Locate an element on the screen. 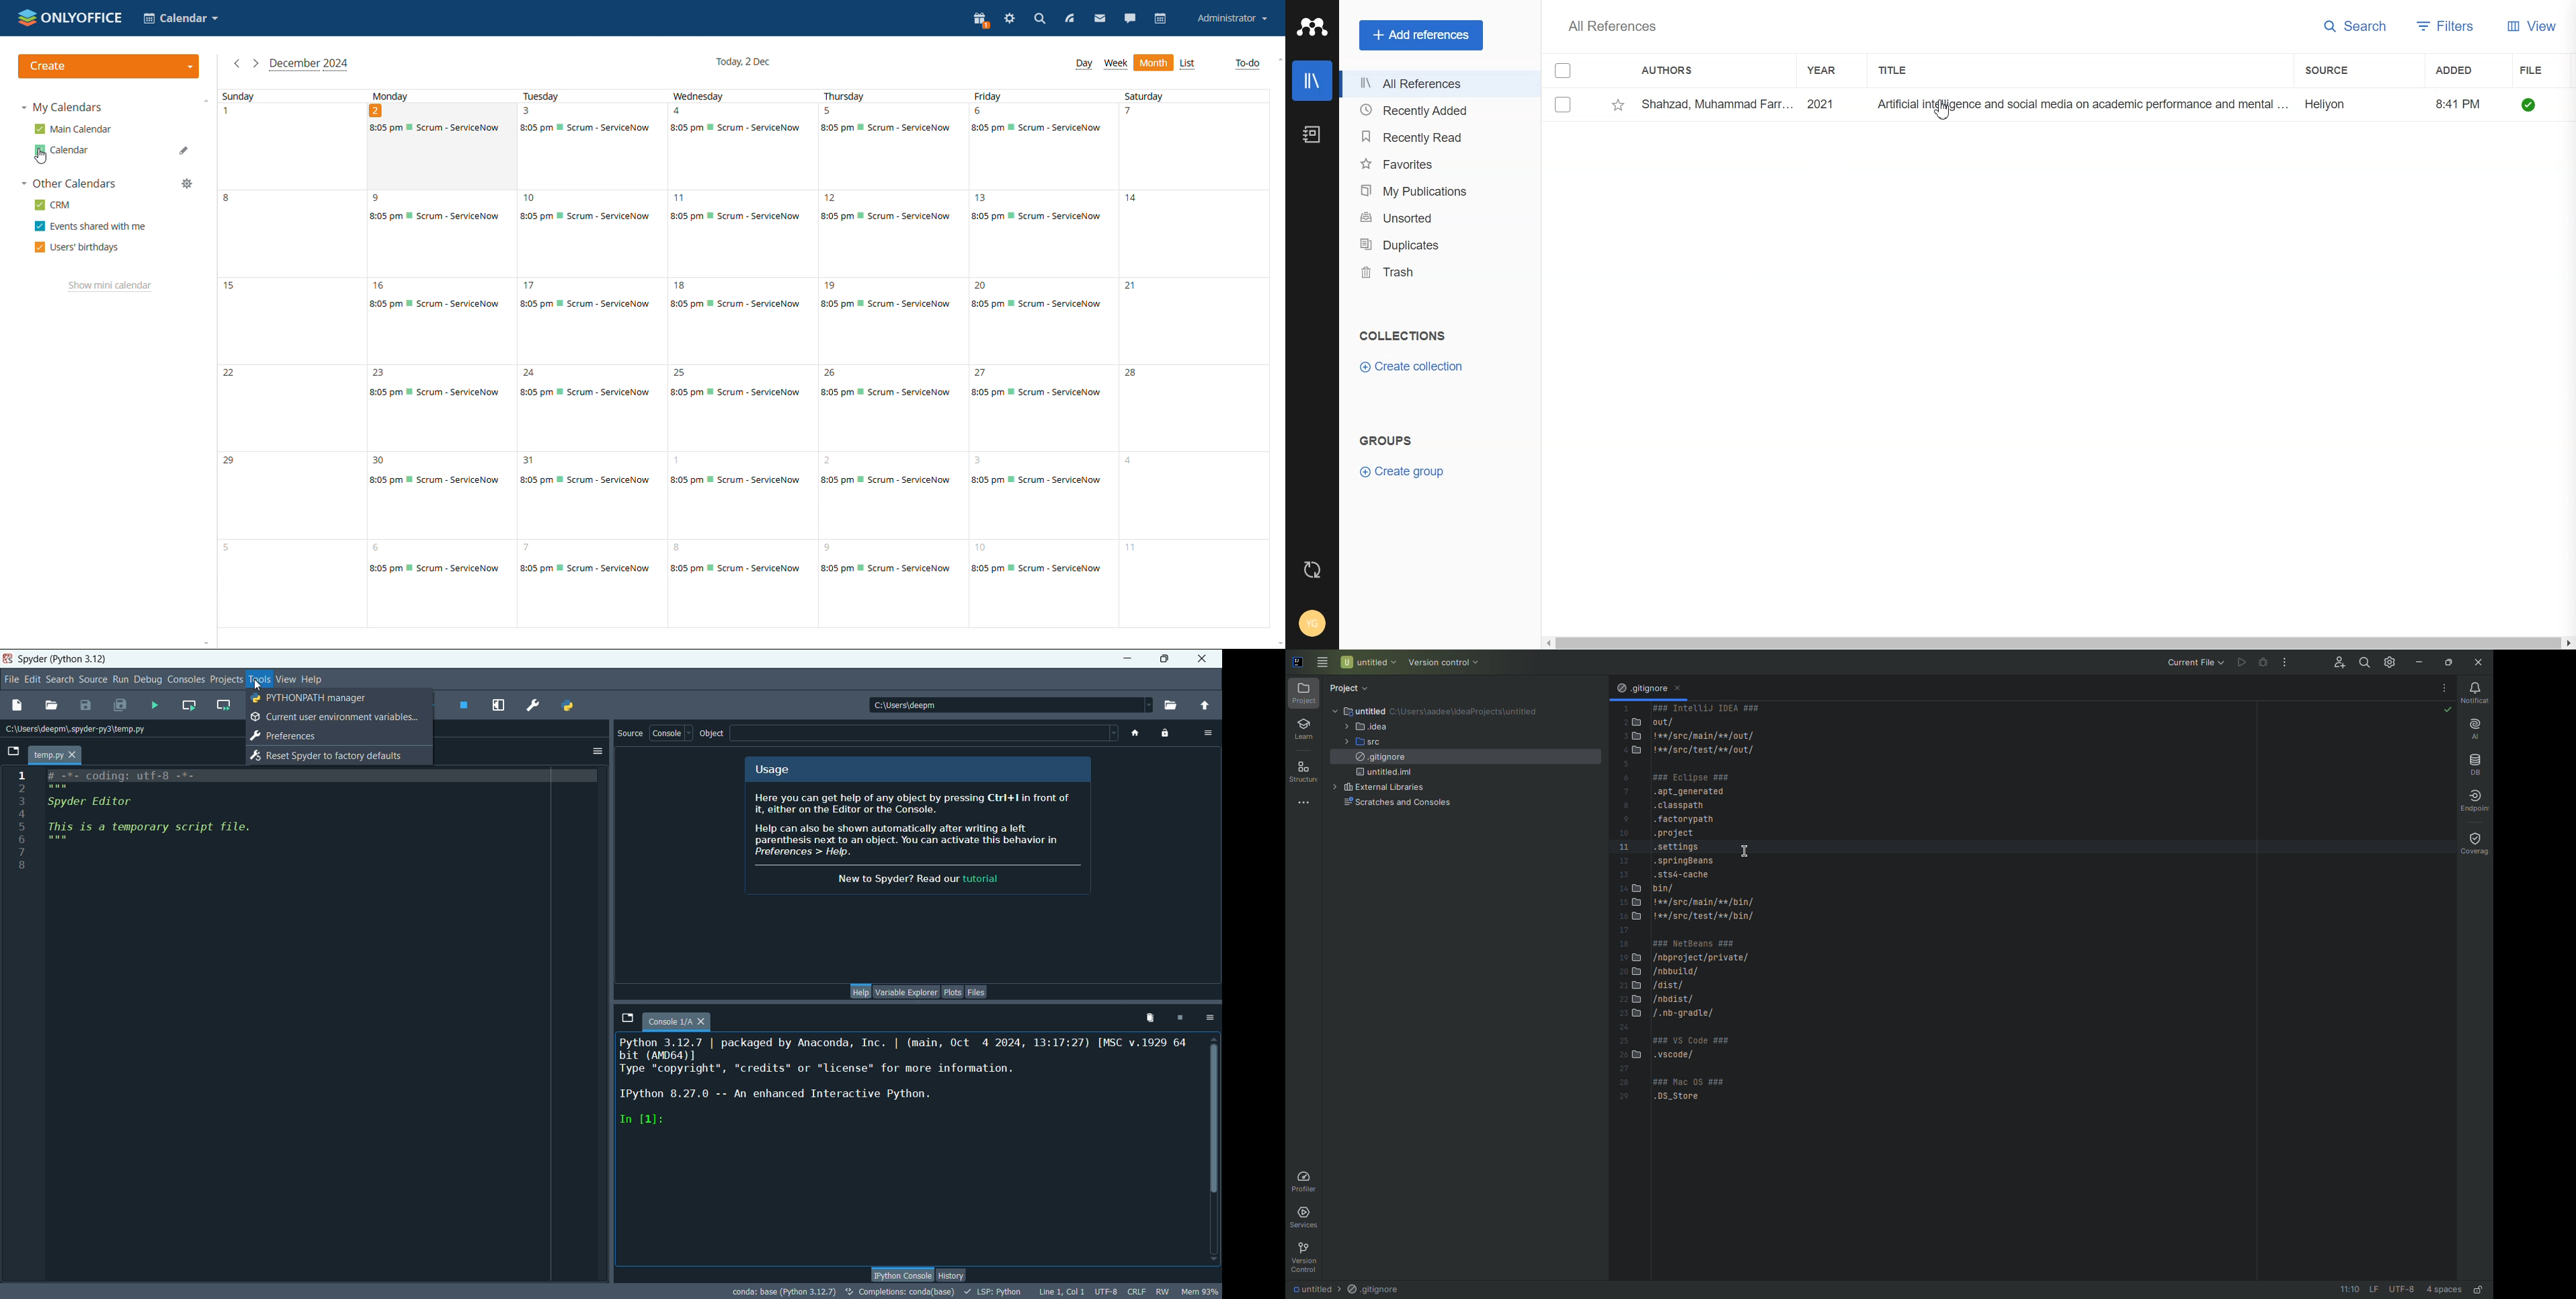  temp.py is located at coordinates (55, 755).